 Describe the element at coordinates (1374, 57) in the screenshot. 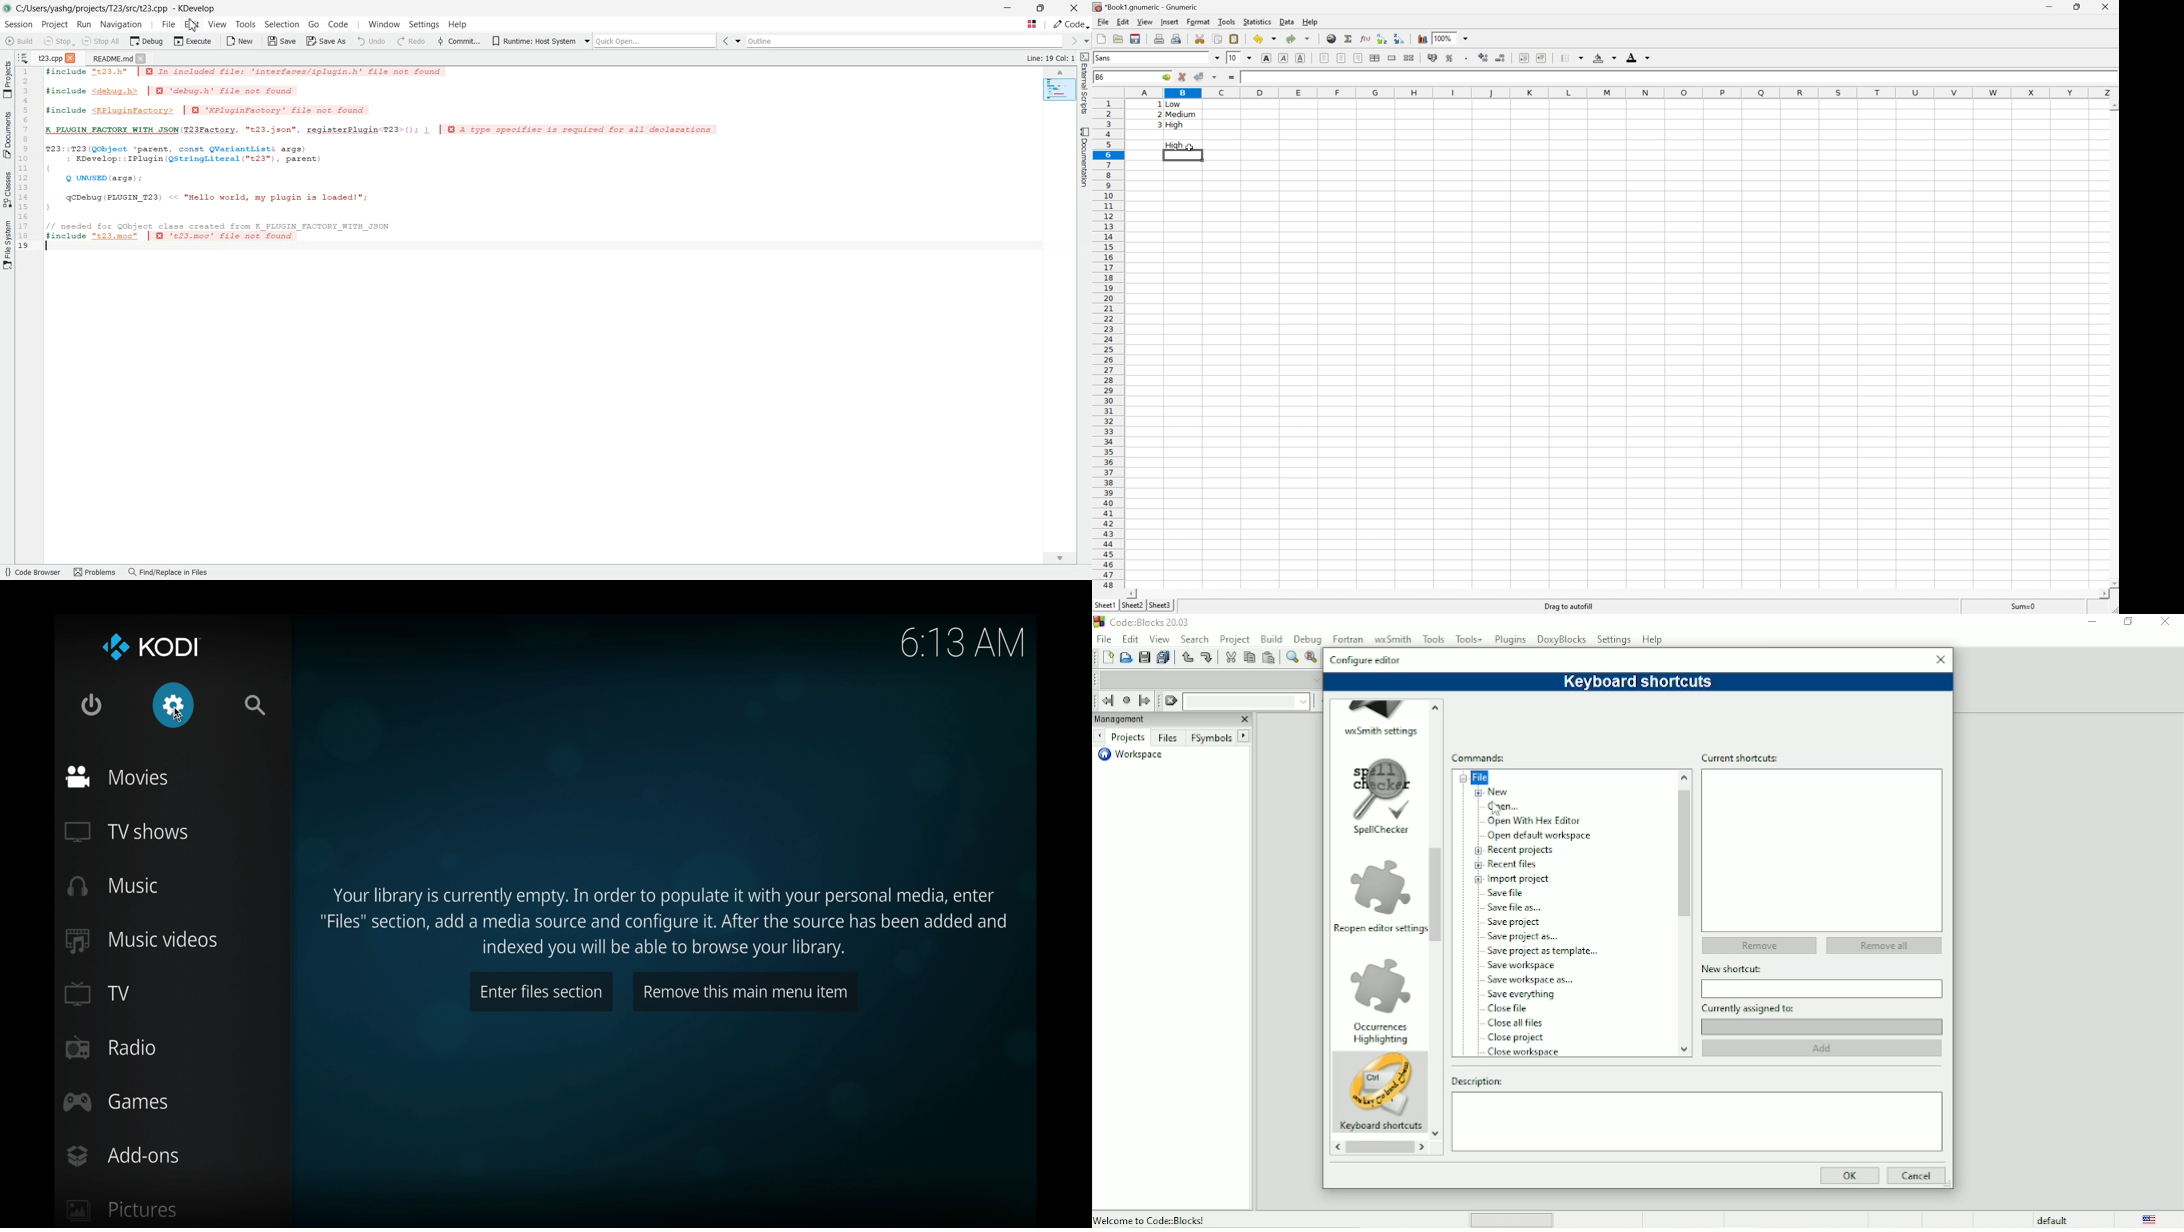

I see `Center horizontally across the selection` at that location.